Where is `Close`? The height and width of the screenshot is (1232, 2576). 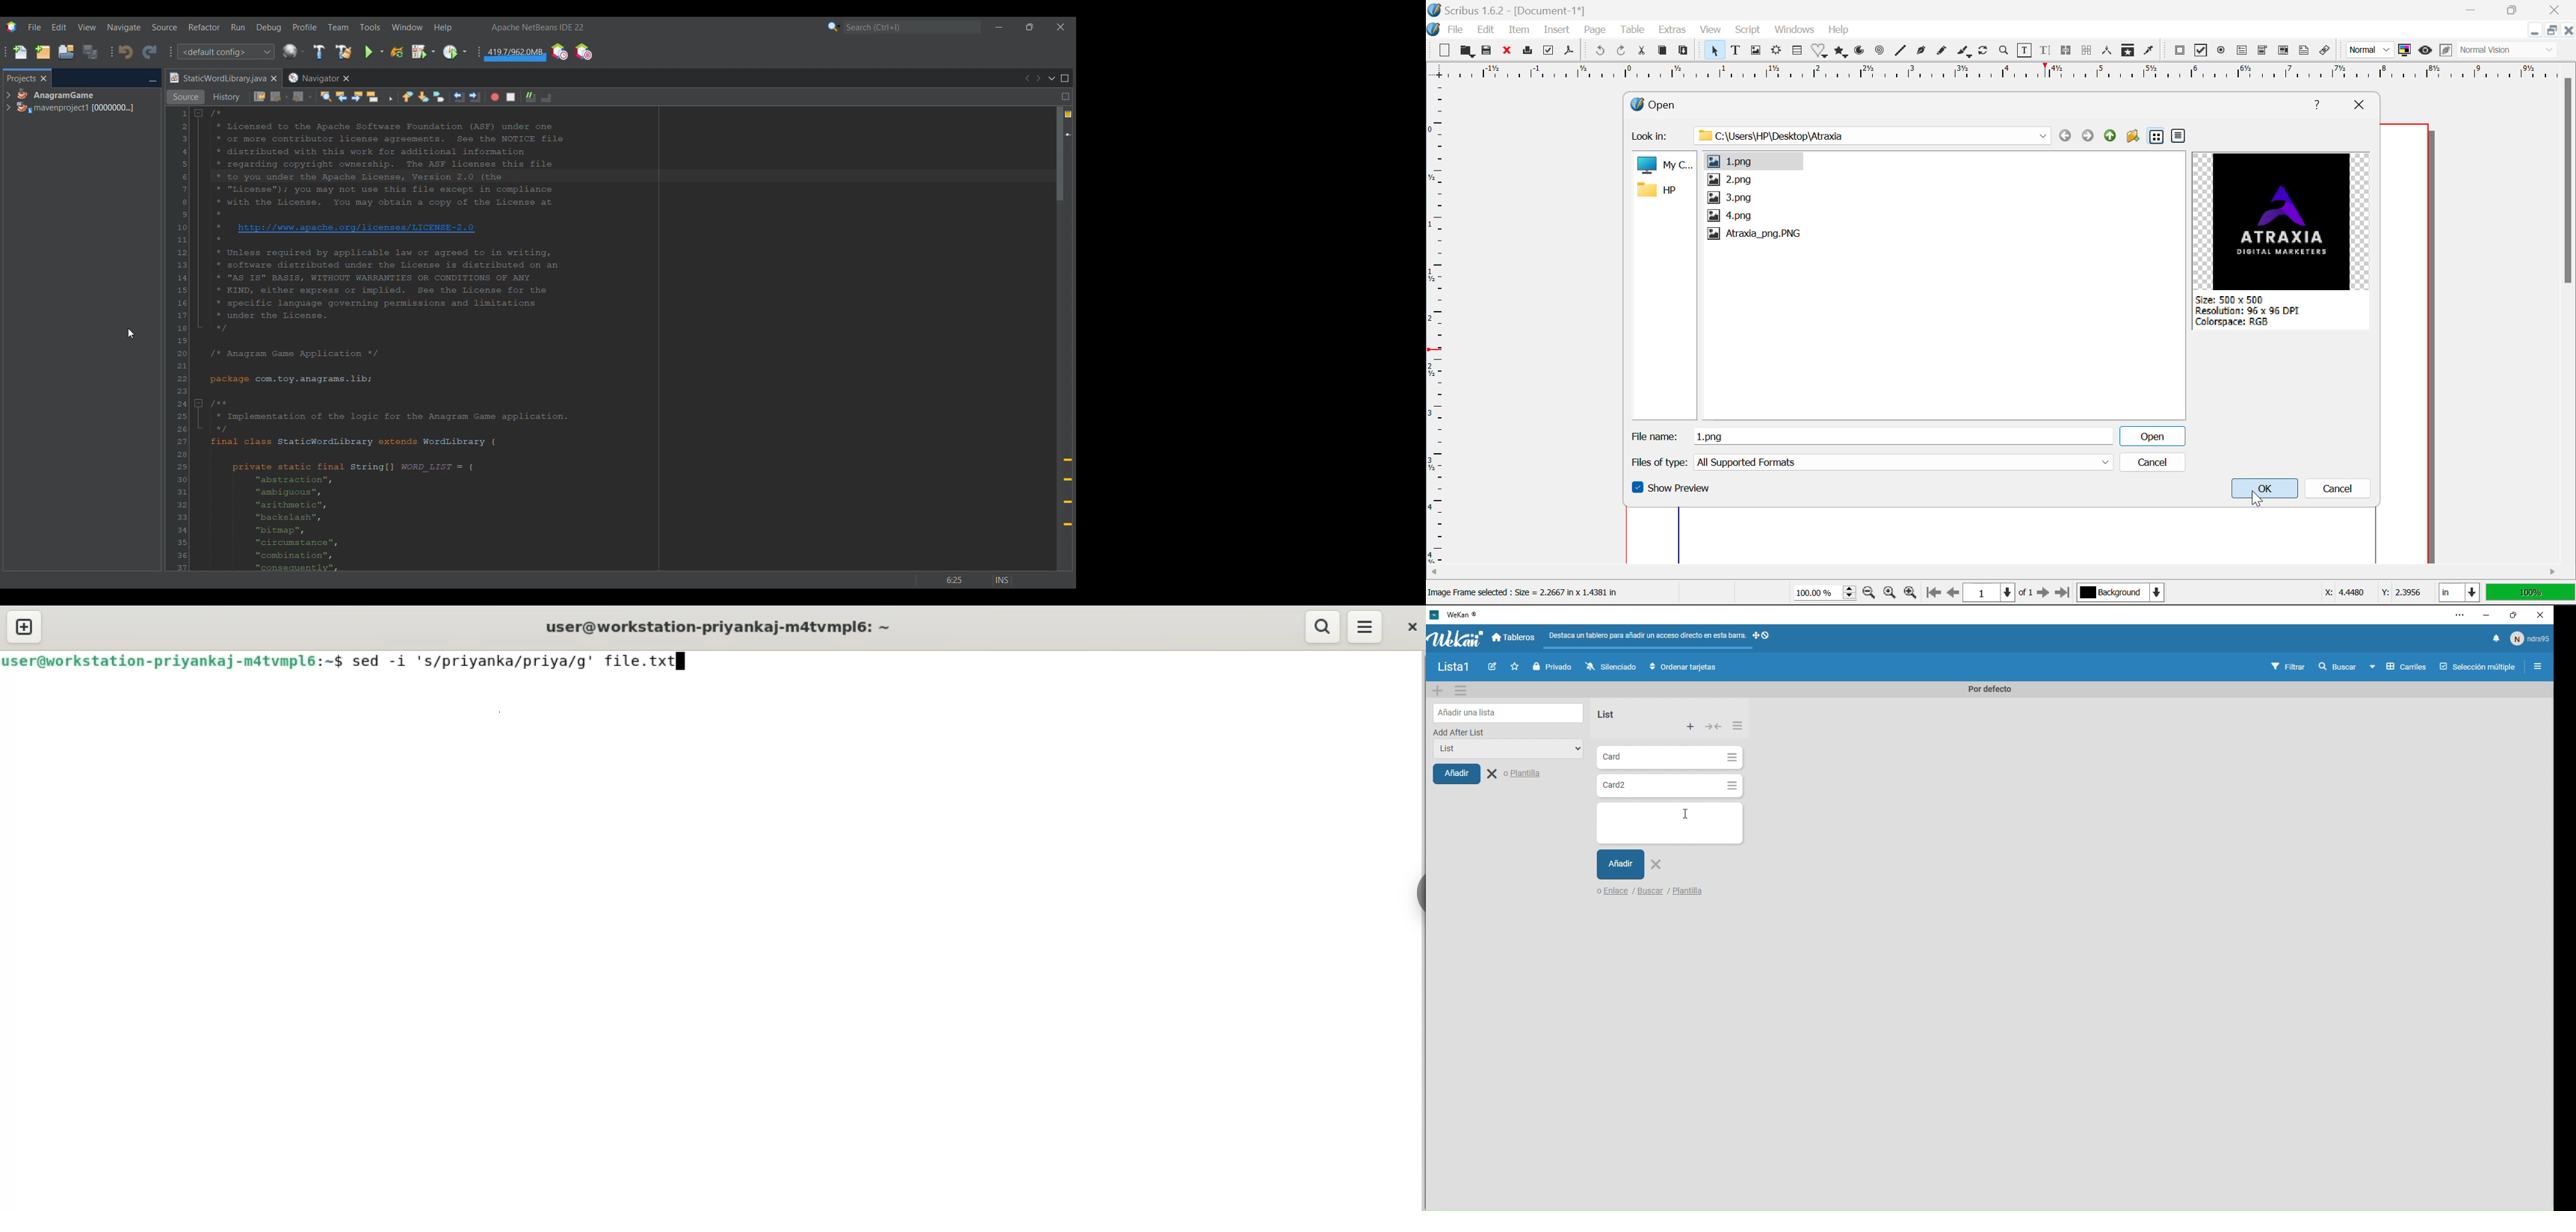
Close is located at coordinates (1509, 52).